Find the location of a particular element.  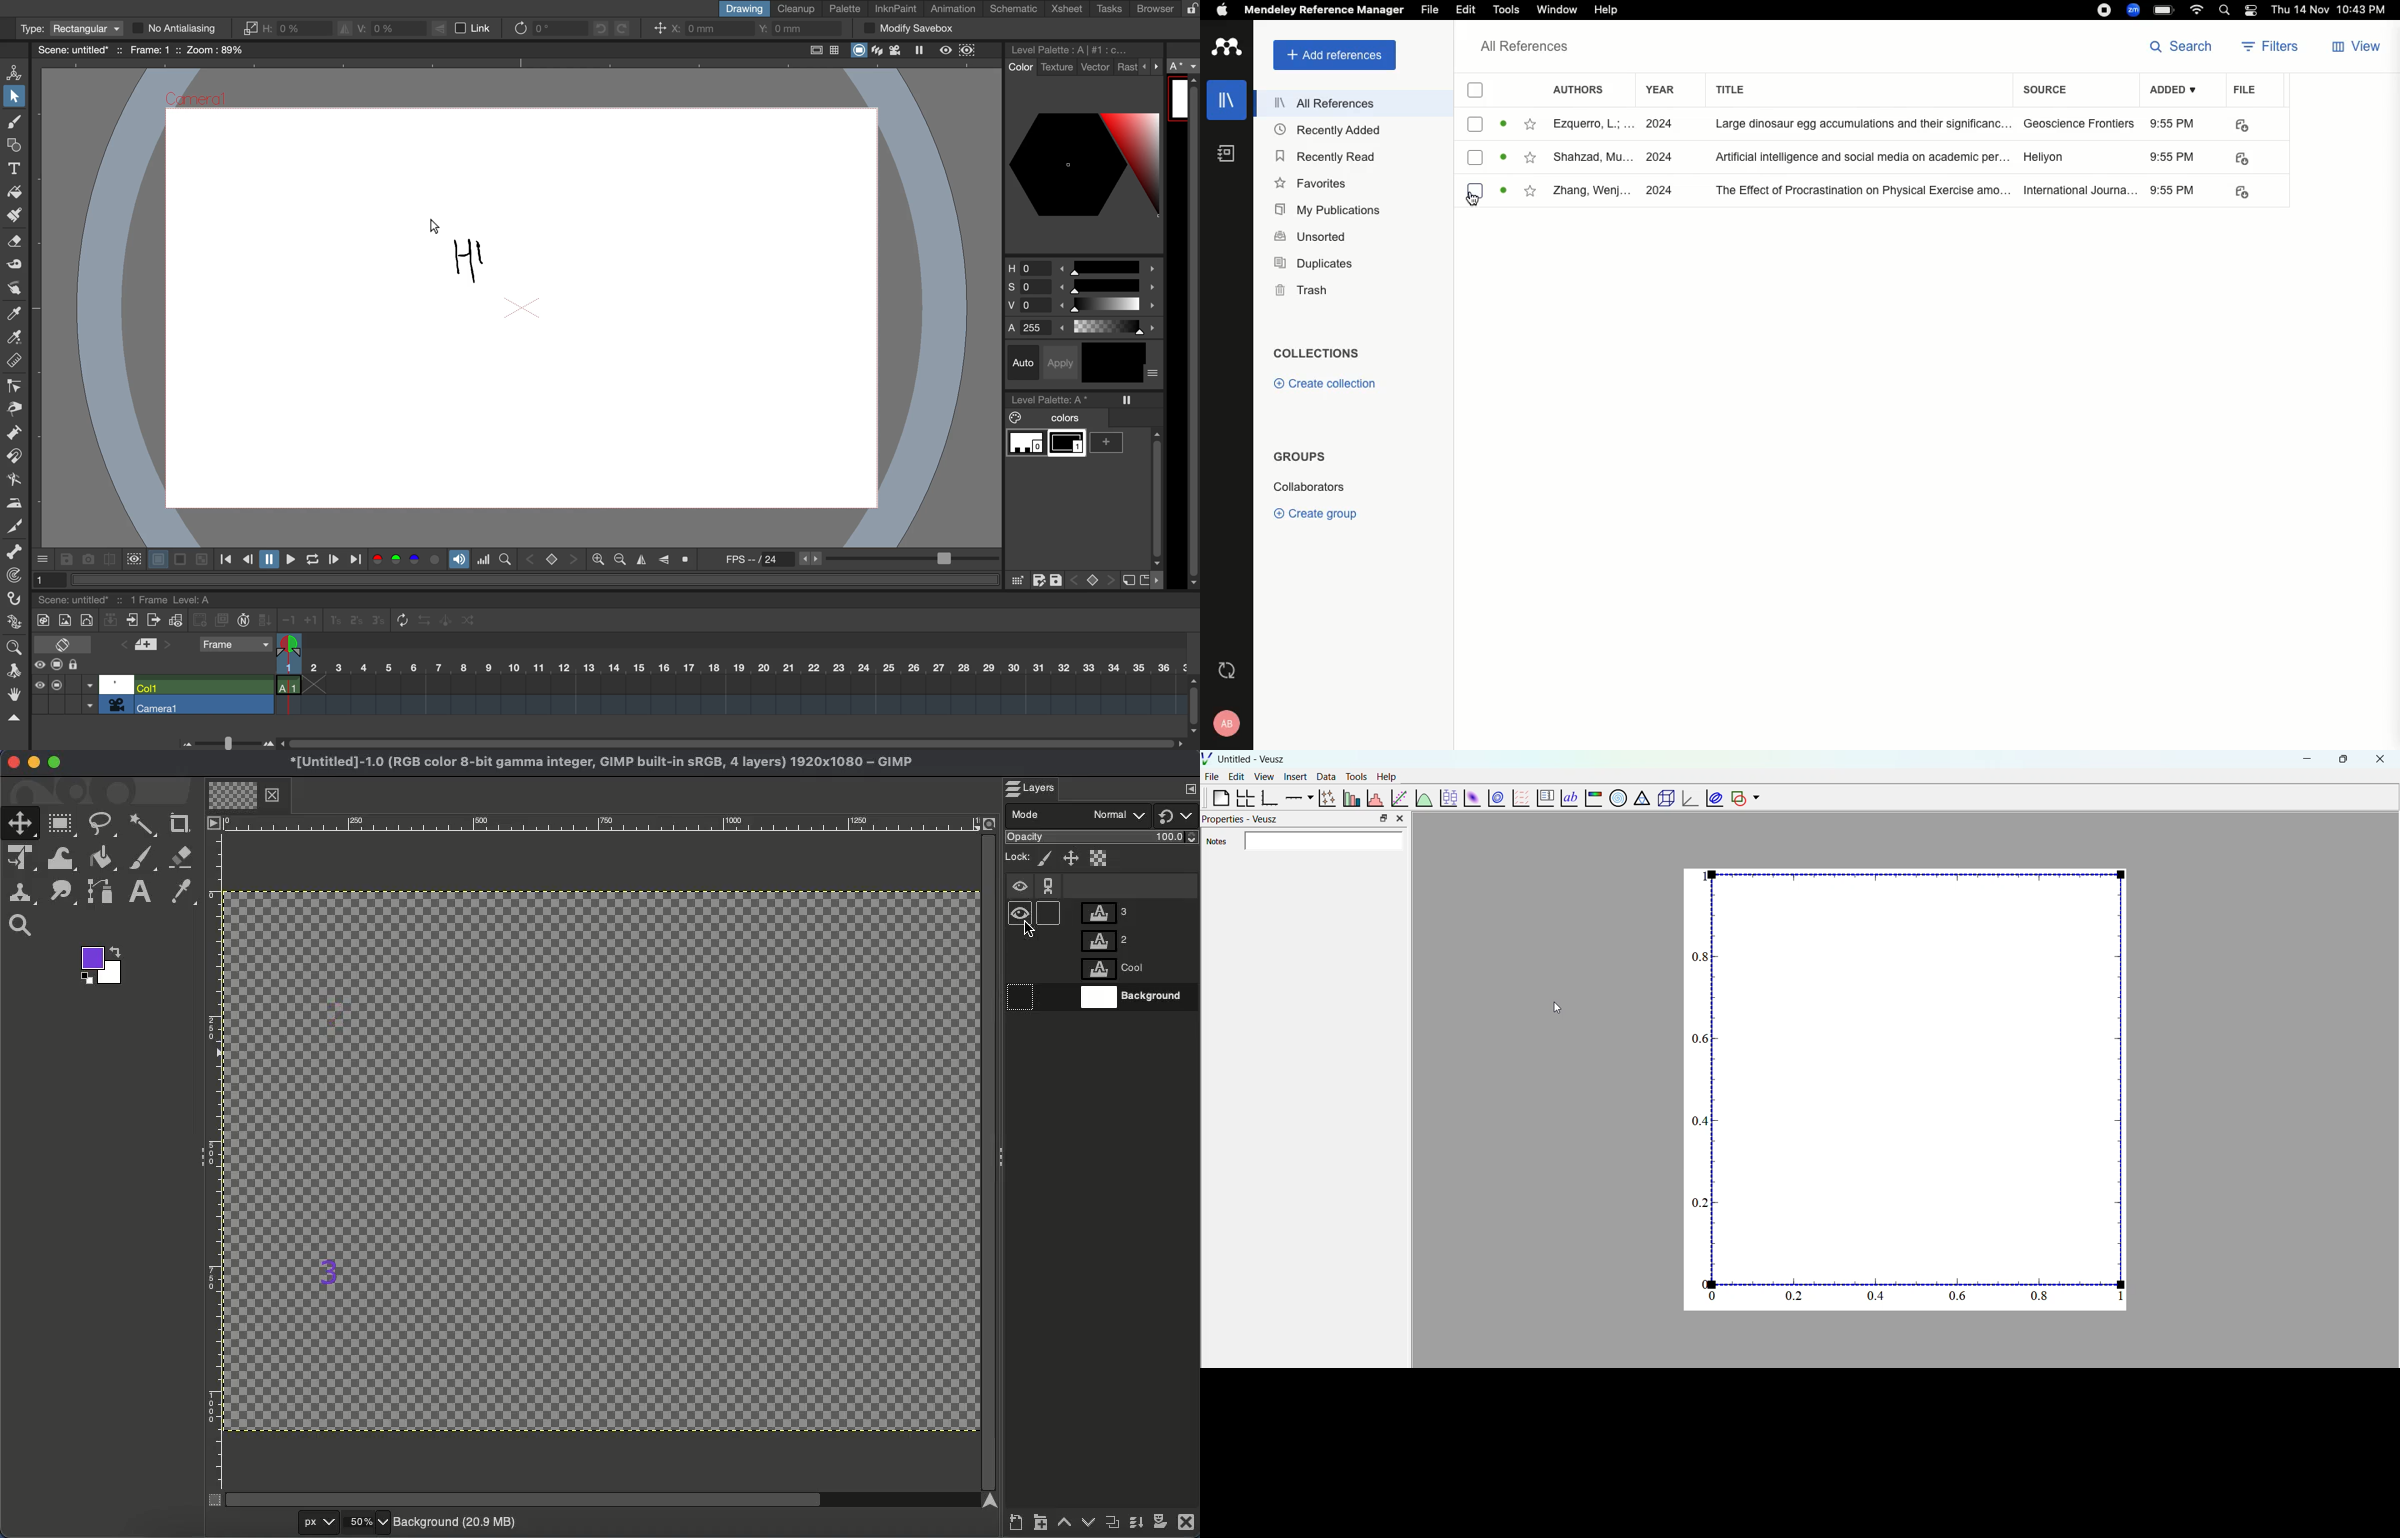

reverse is located at coordinates (424, 620).